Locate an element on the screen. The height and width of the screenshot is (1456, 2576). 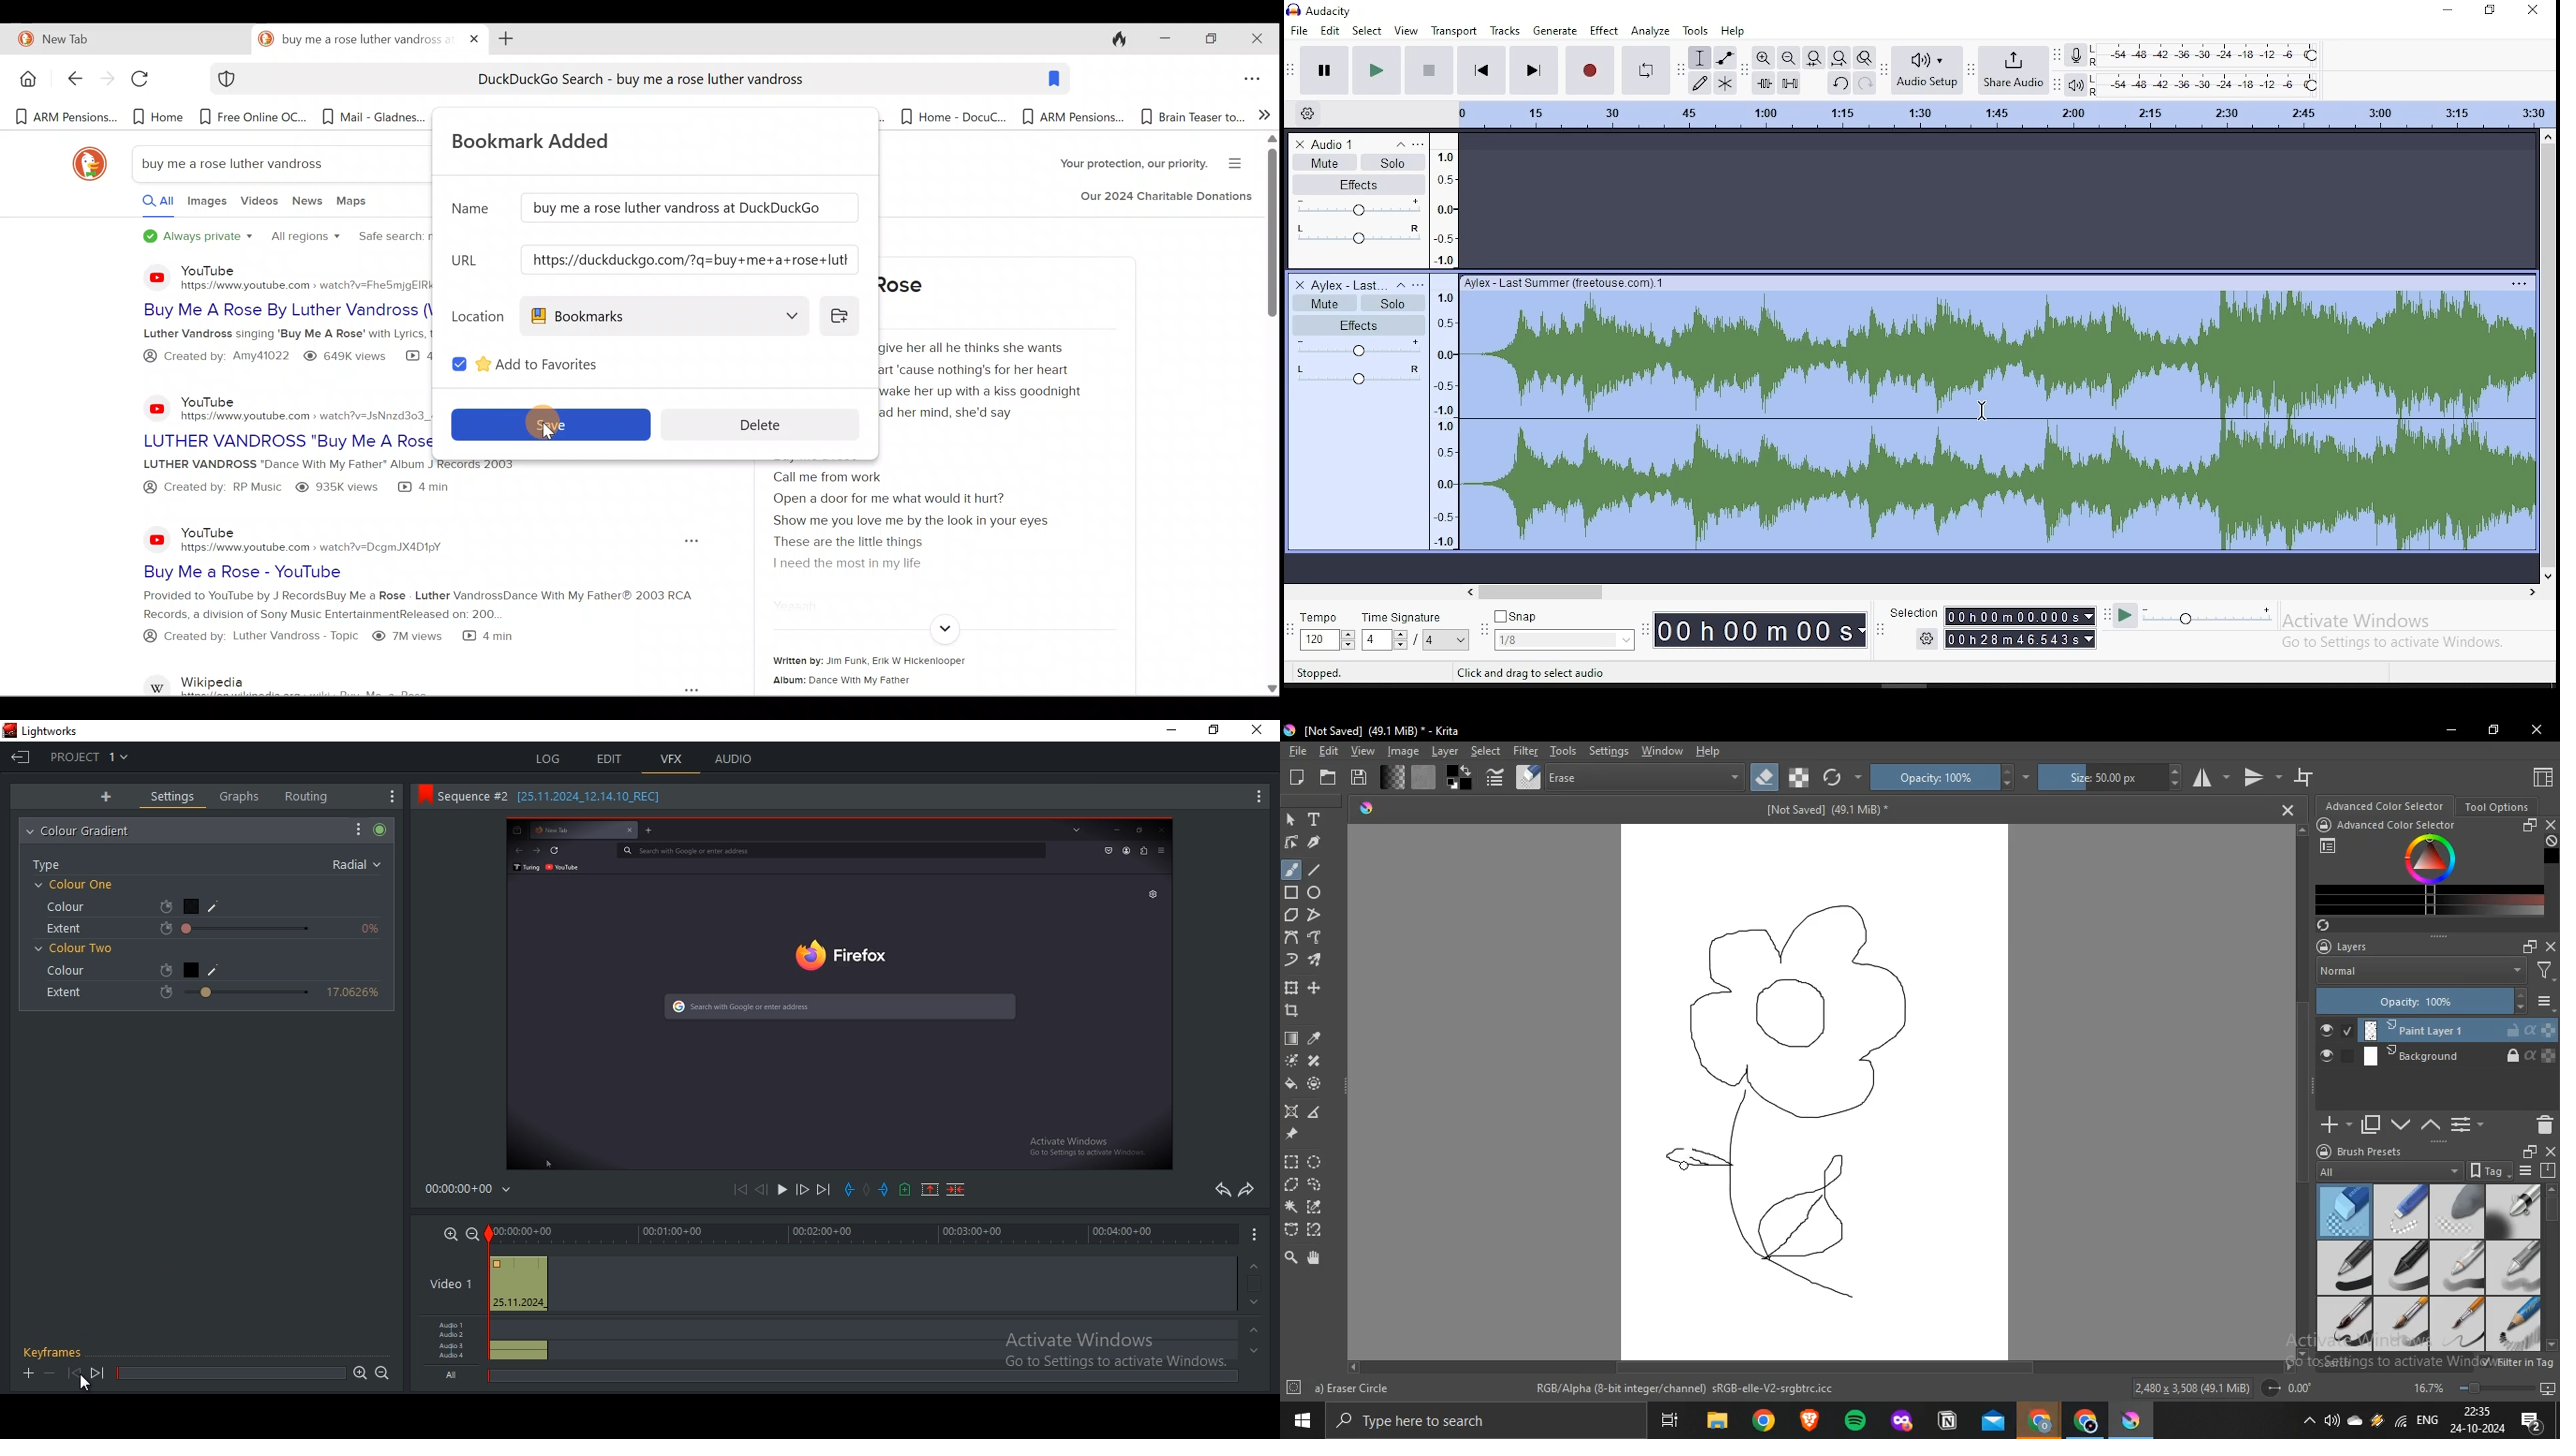
choose brush preset is located at coordinates (1527, 777).